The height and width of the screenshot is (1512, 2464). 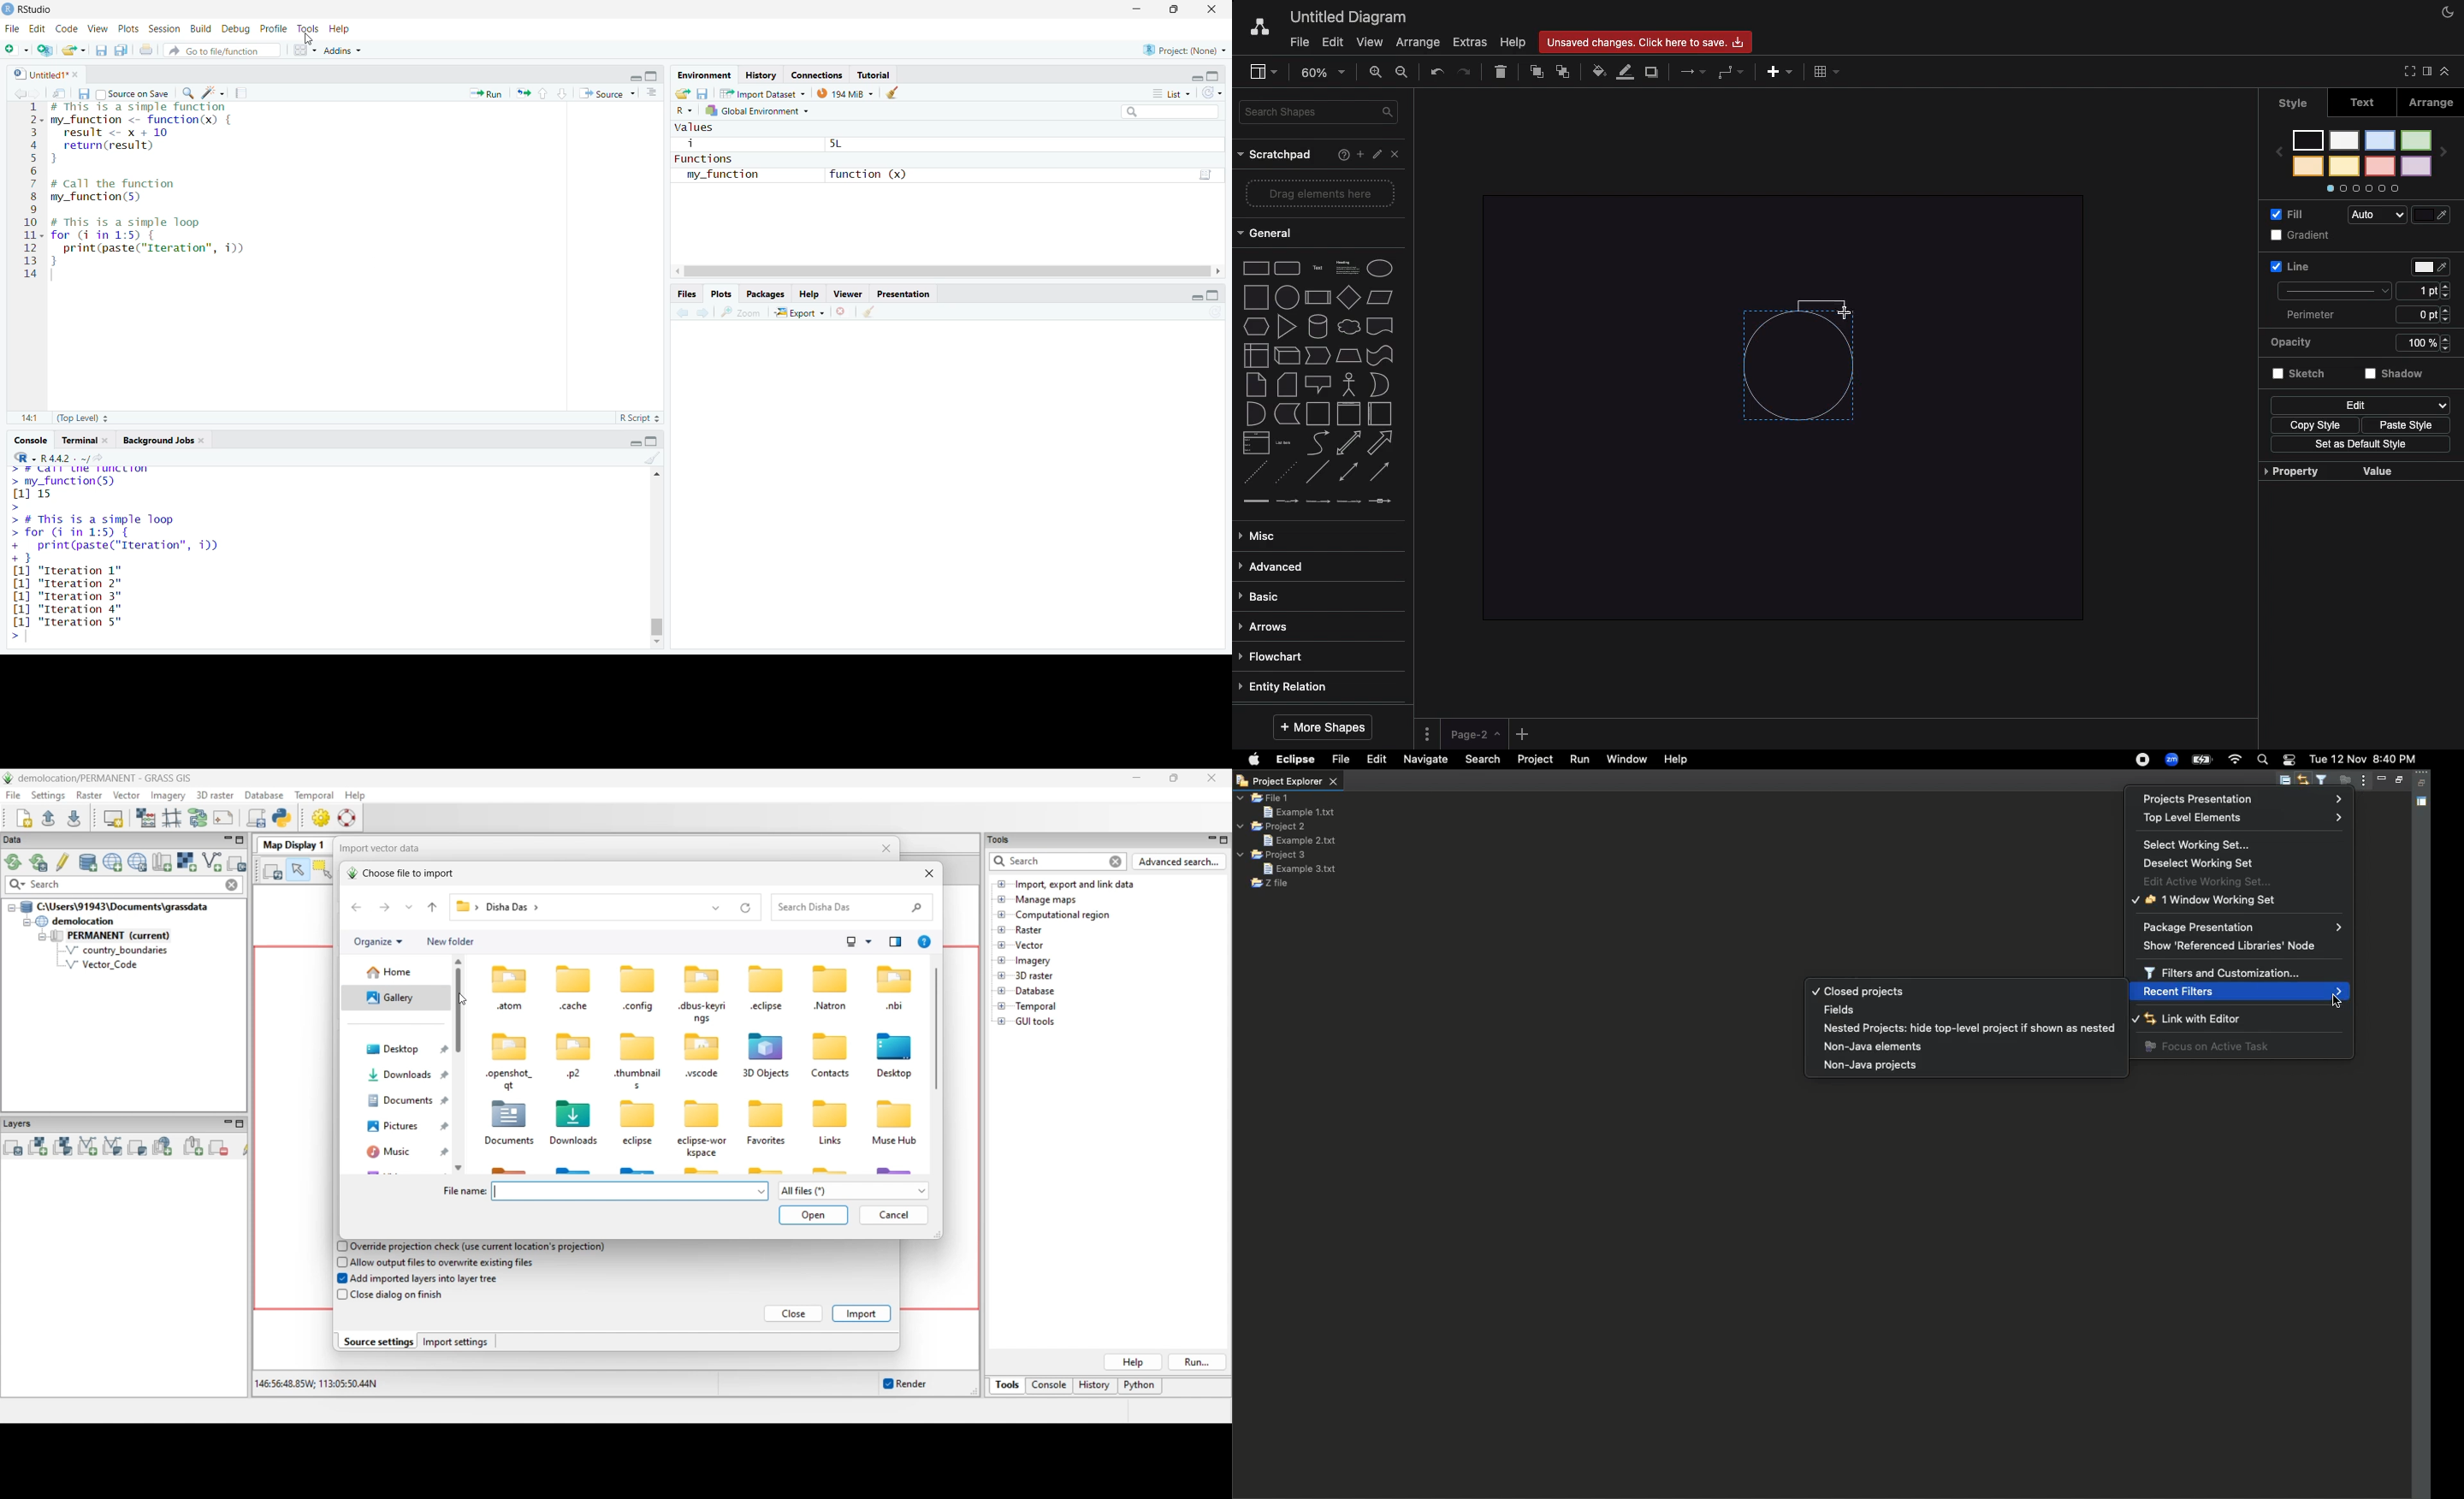 What do you see at coordinates (344, 28) in the screenshot?
I see `help` at bounding box center [344, 28].